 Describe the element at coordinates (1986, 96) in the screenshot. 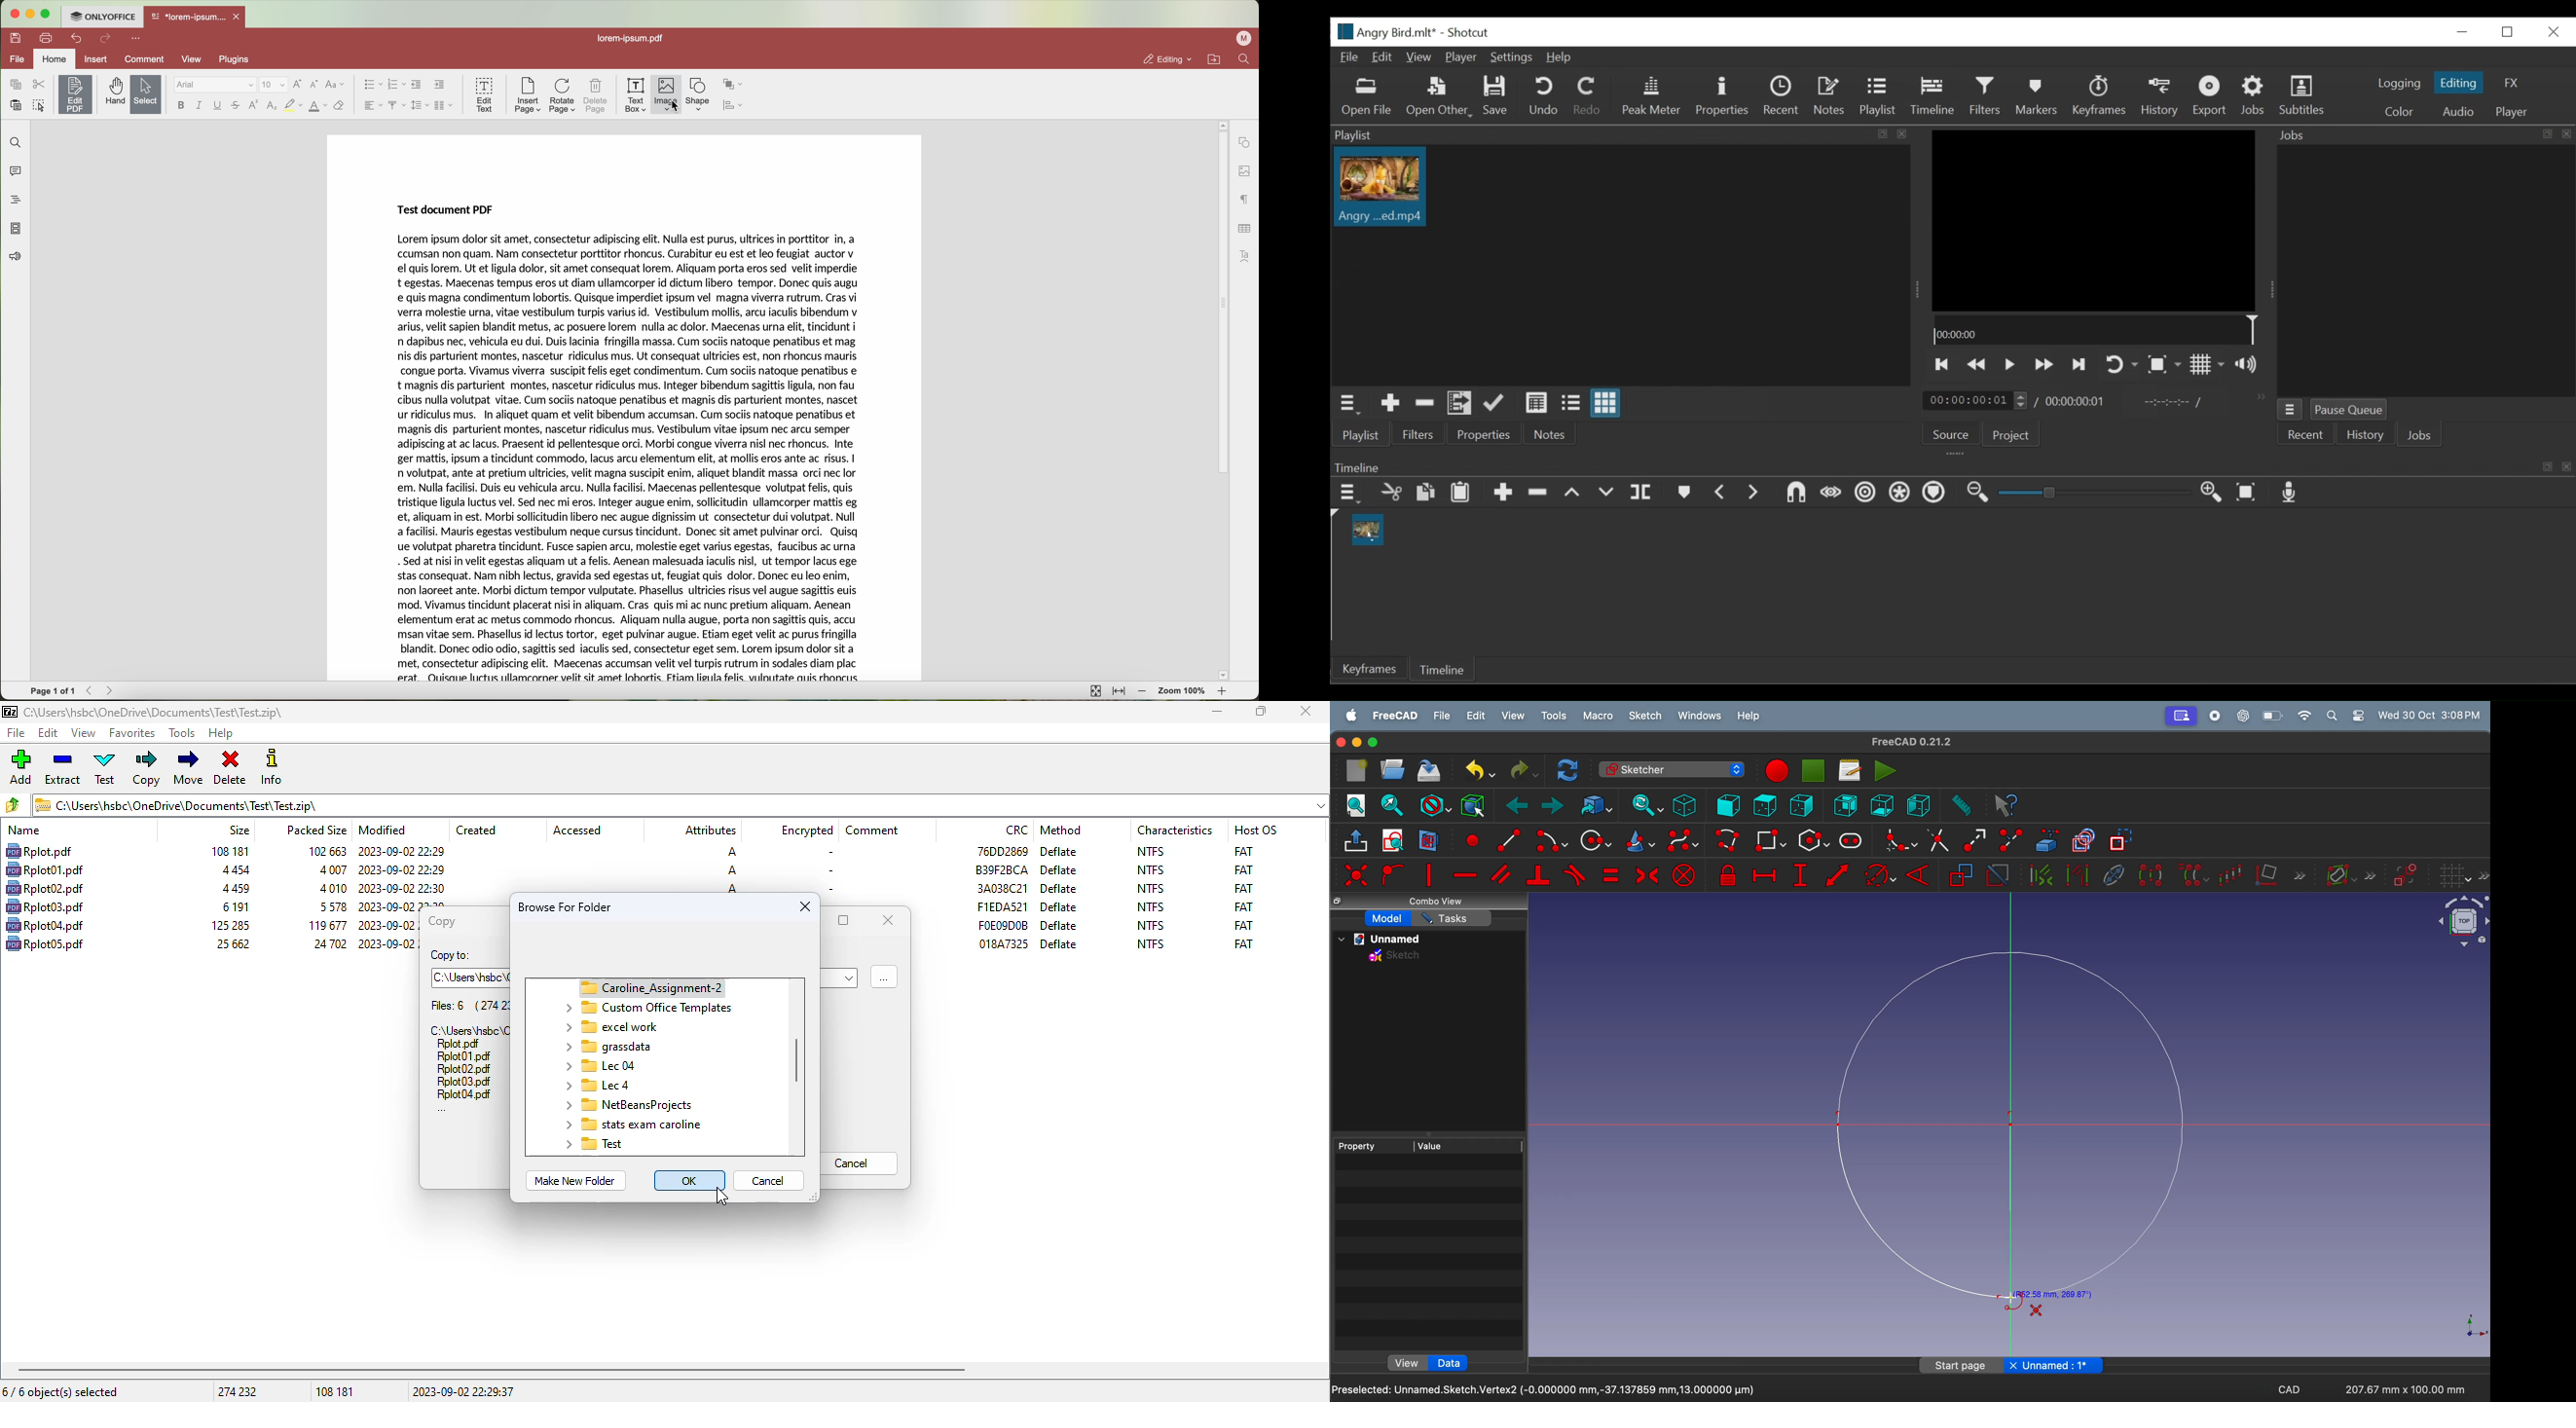

I see `Filters` at that location.